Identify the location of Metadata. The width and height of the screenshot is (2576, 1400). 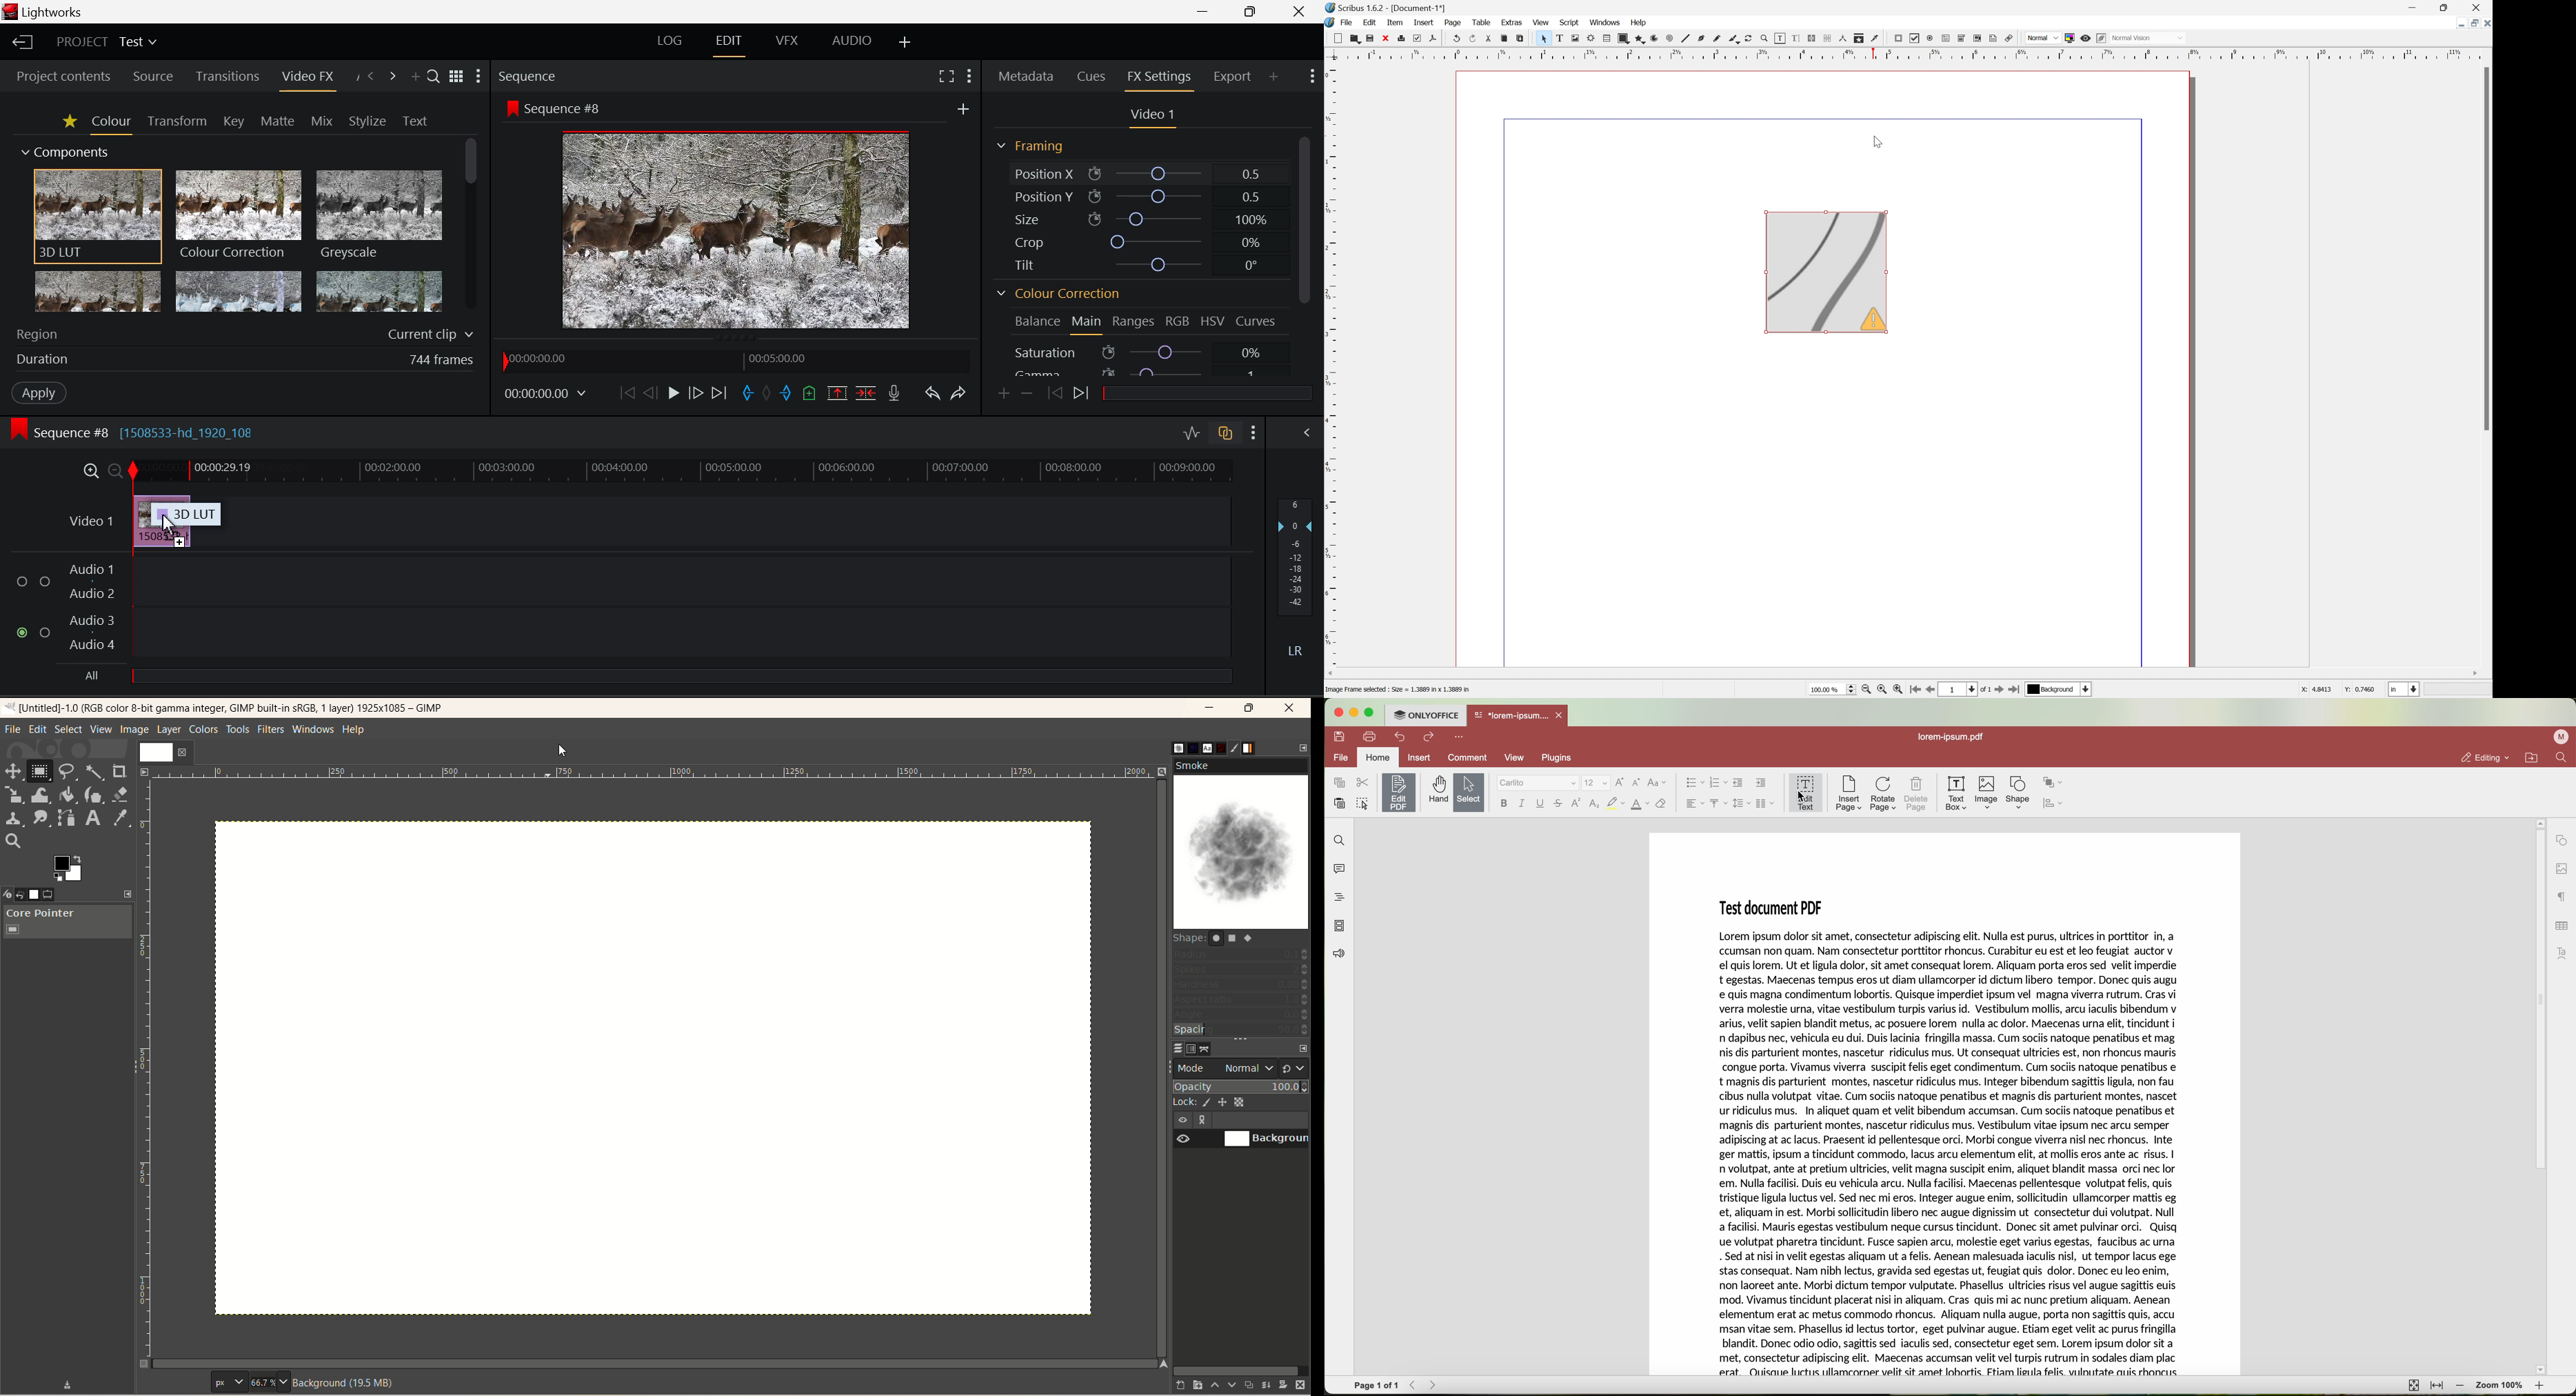
(1025, 76).